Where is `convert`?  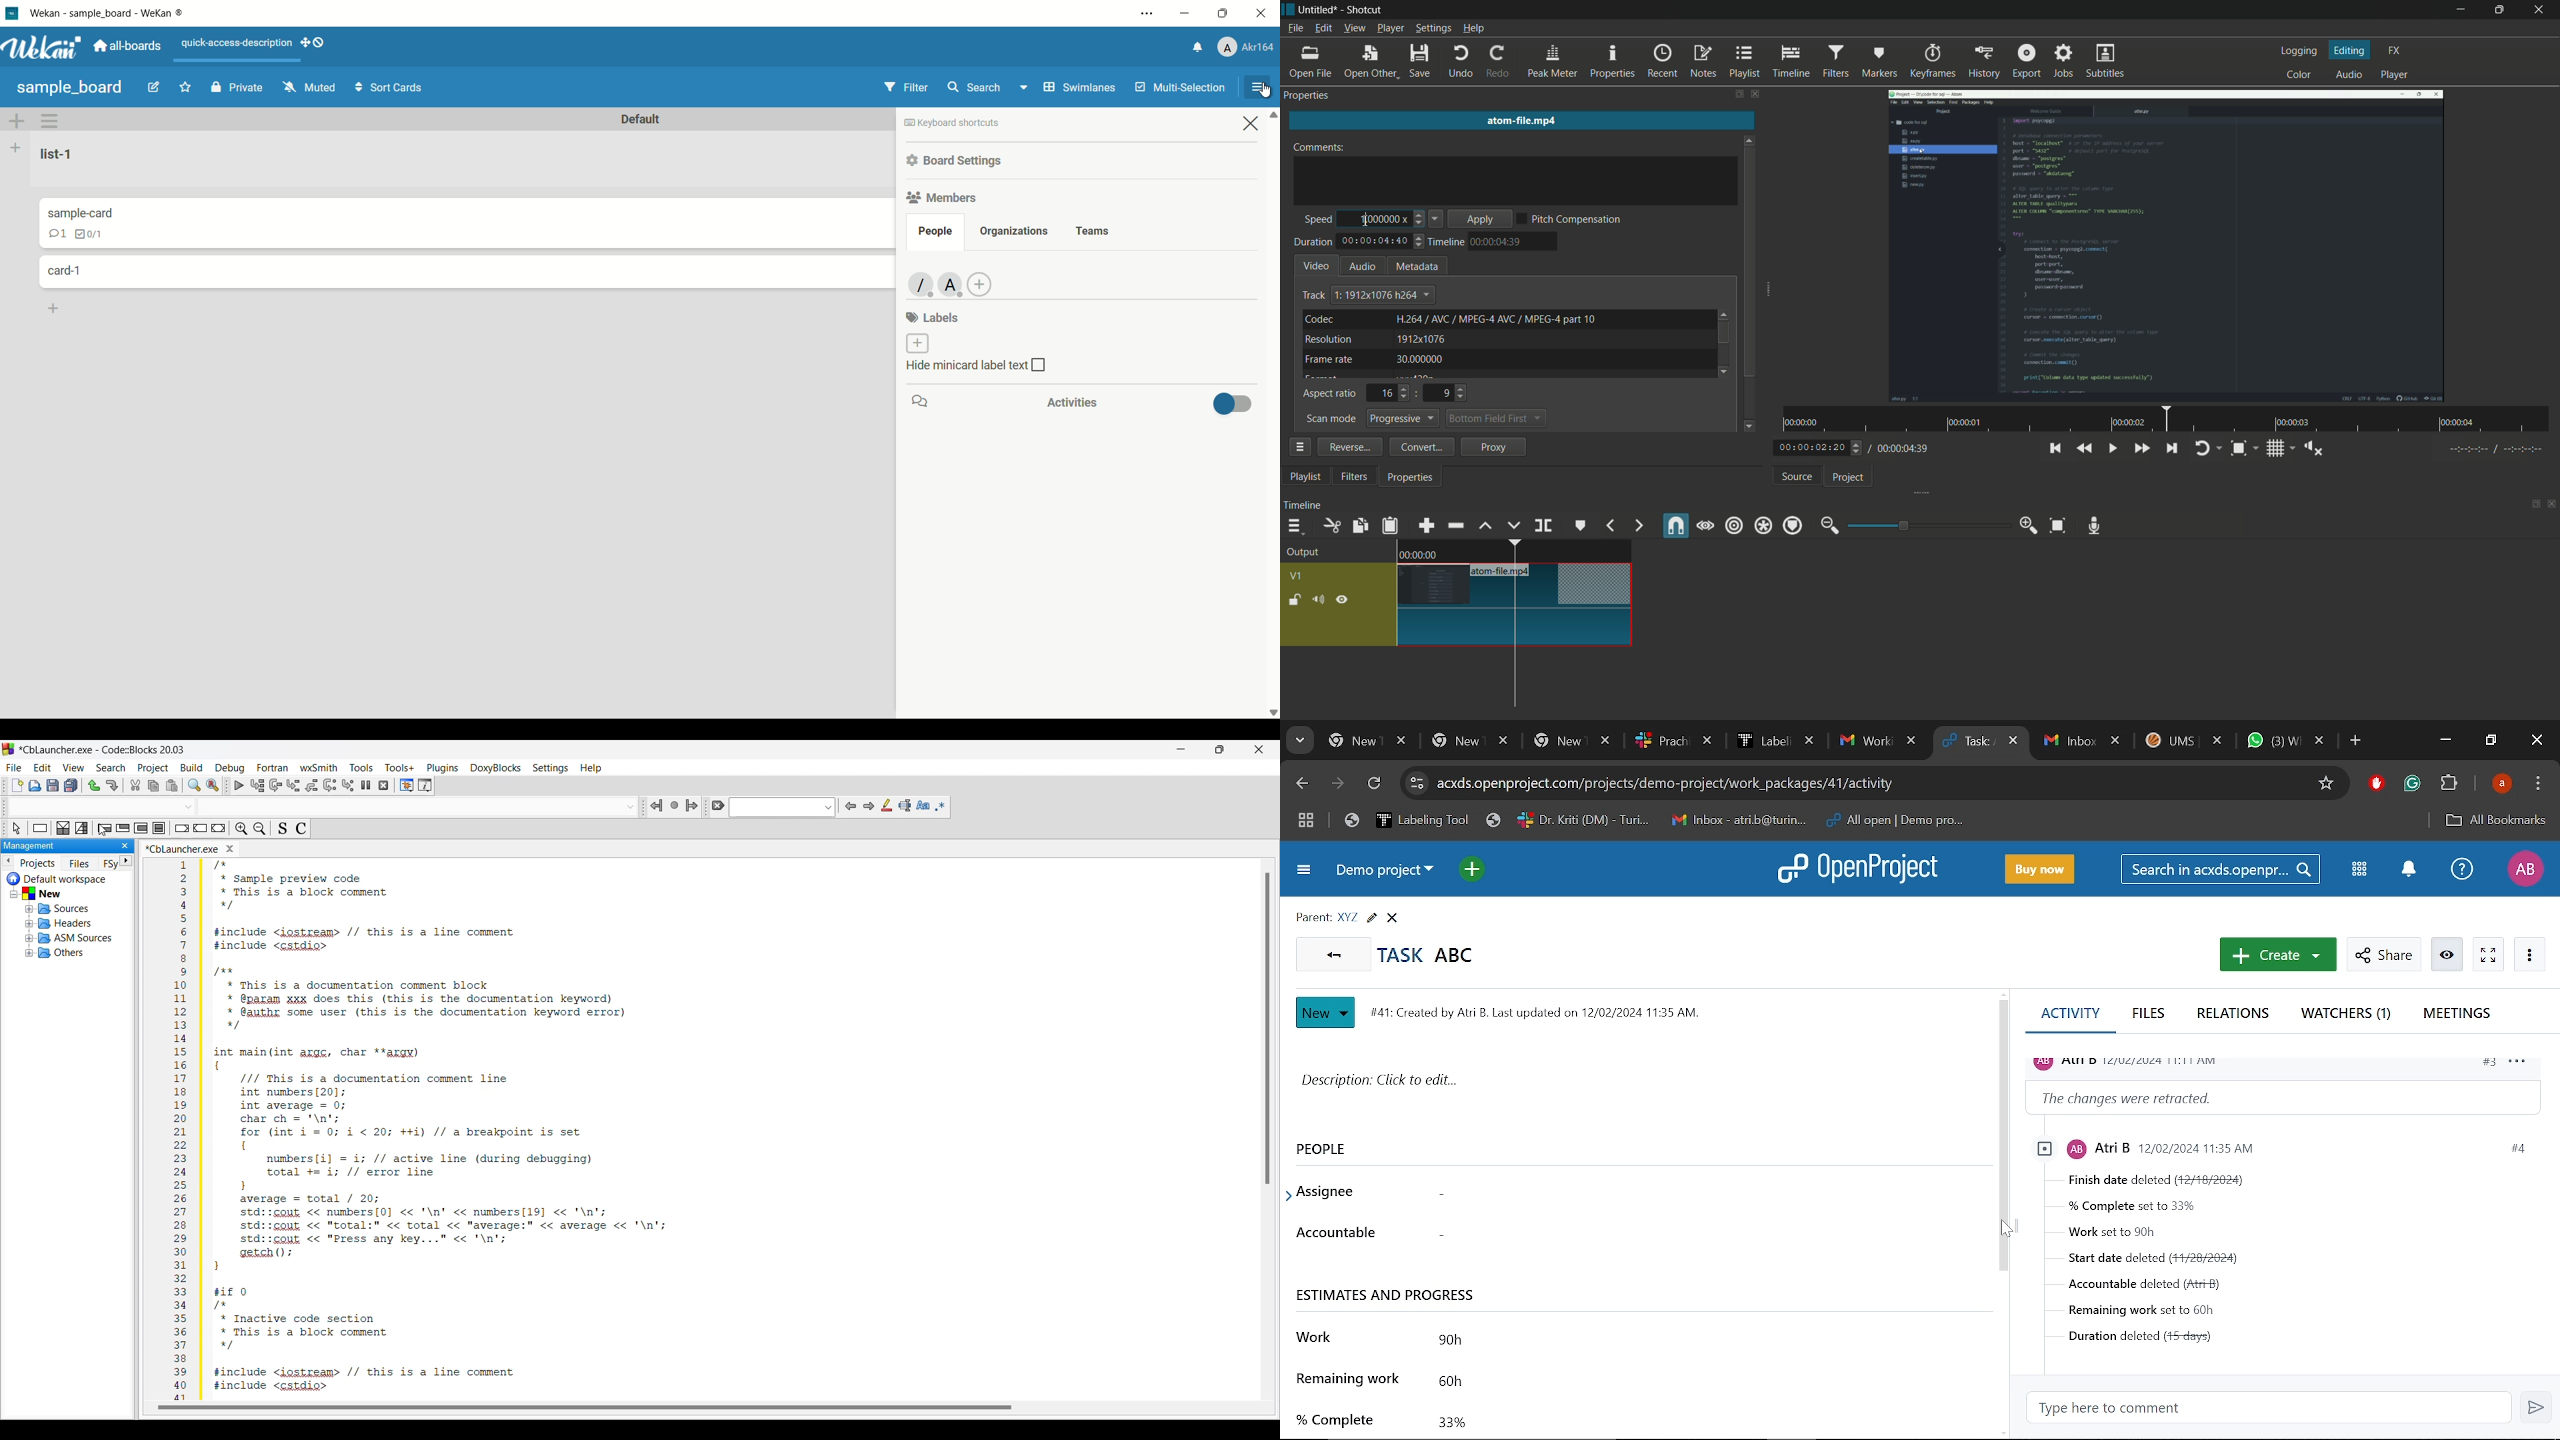
convert is located at coordinates (1422, 446).